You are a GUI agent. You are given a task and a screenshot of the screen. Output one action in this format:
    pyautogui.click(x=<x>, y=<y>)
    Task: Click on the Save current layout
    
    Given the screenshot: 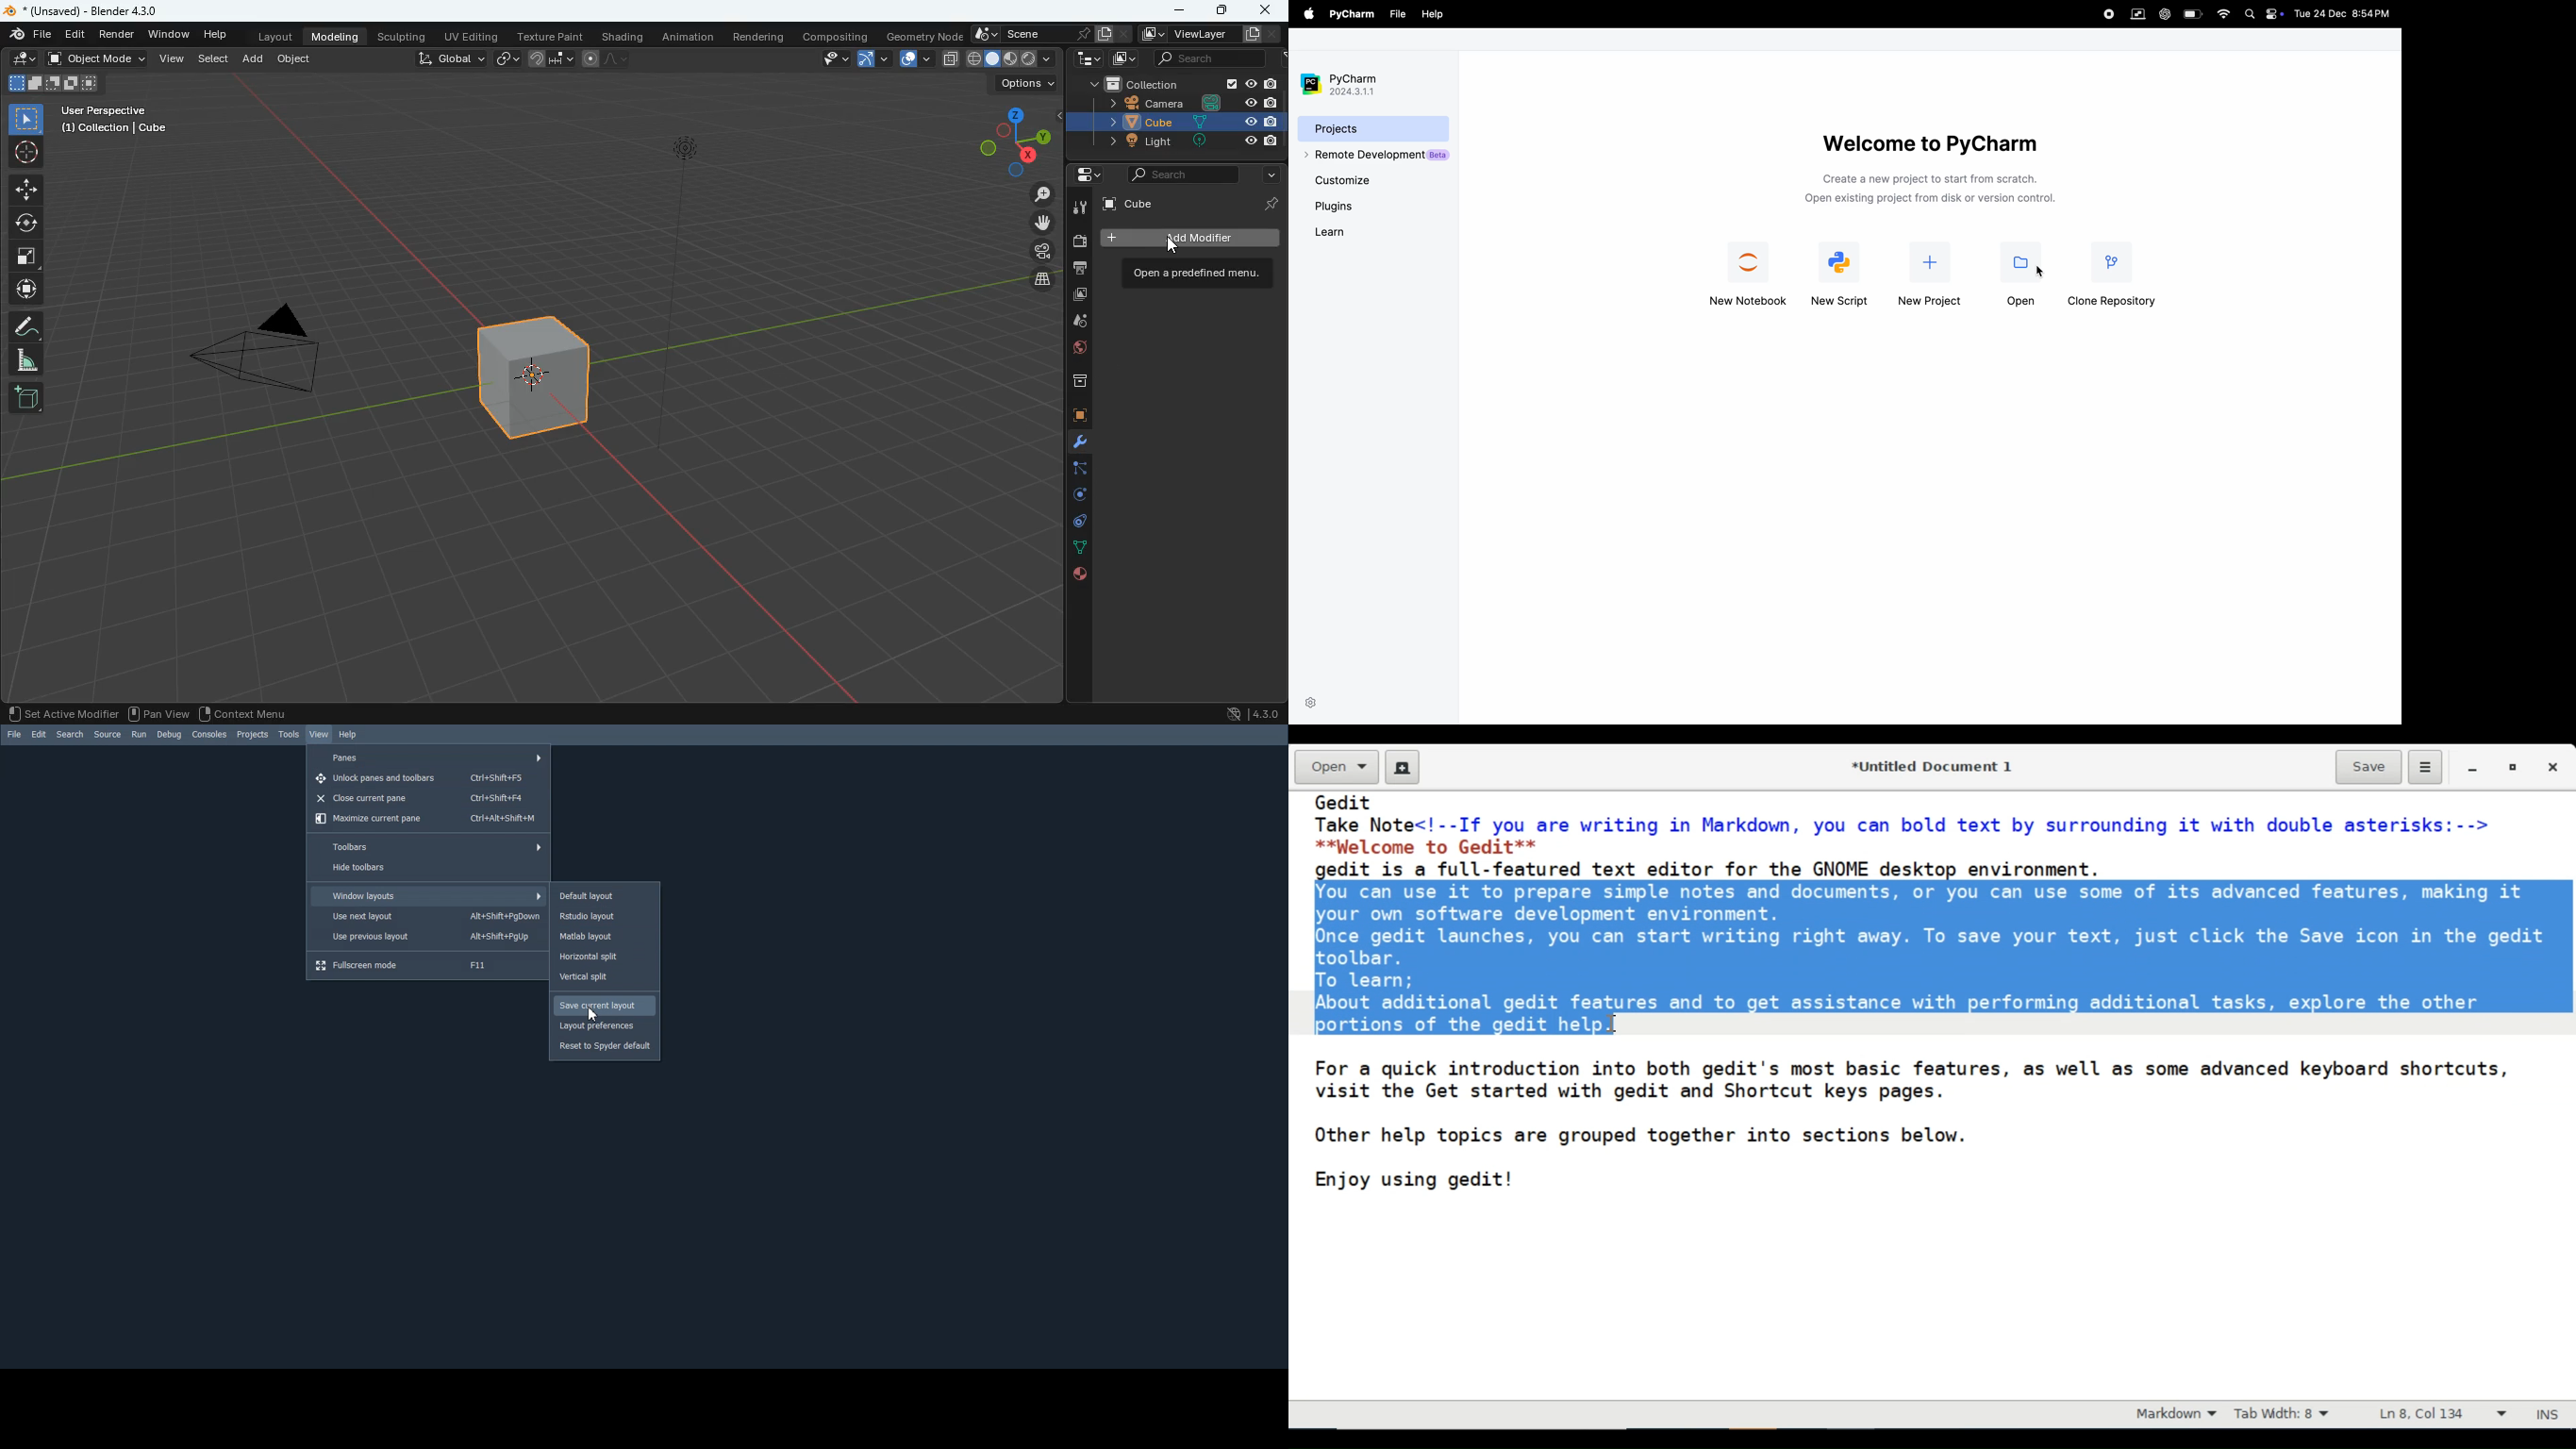 What is the action you would take?
    pyautogui.click(x=605, y=1005)
    